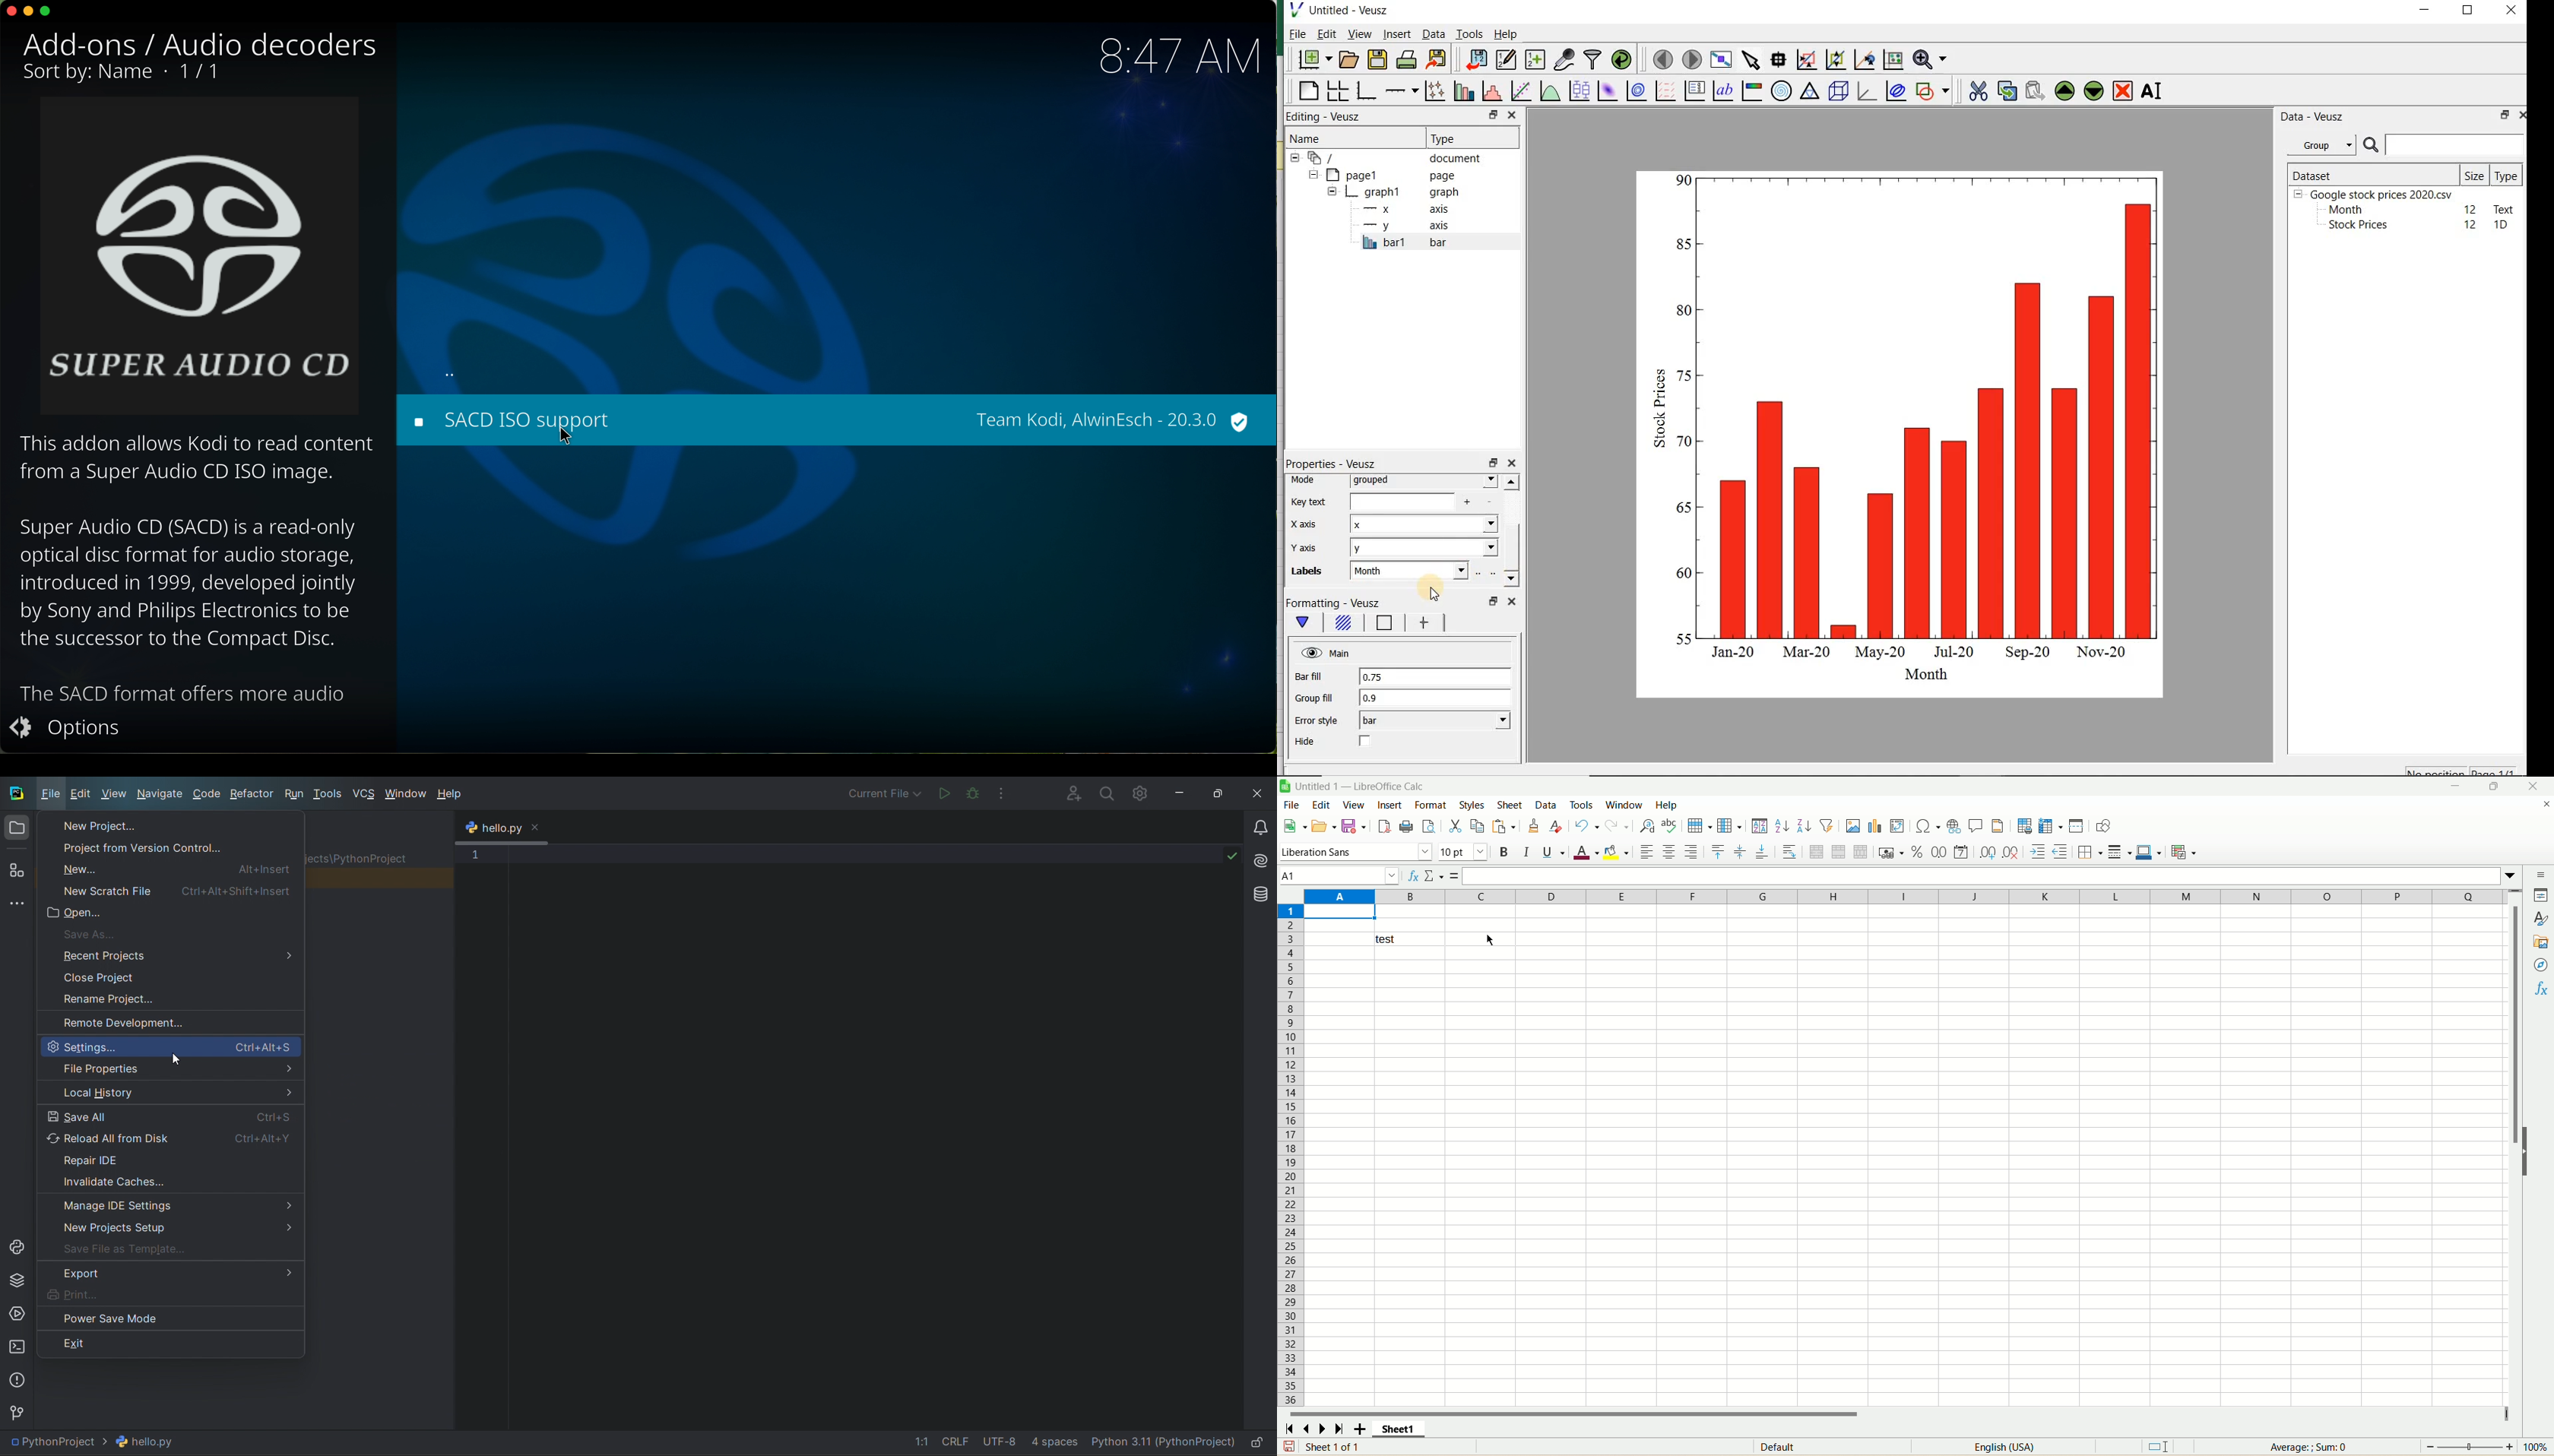 This screenshot has height=1456, width=2576. I want to click on print, so click(1406, 826).